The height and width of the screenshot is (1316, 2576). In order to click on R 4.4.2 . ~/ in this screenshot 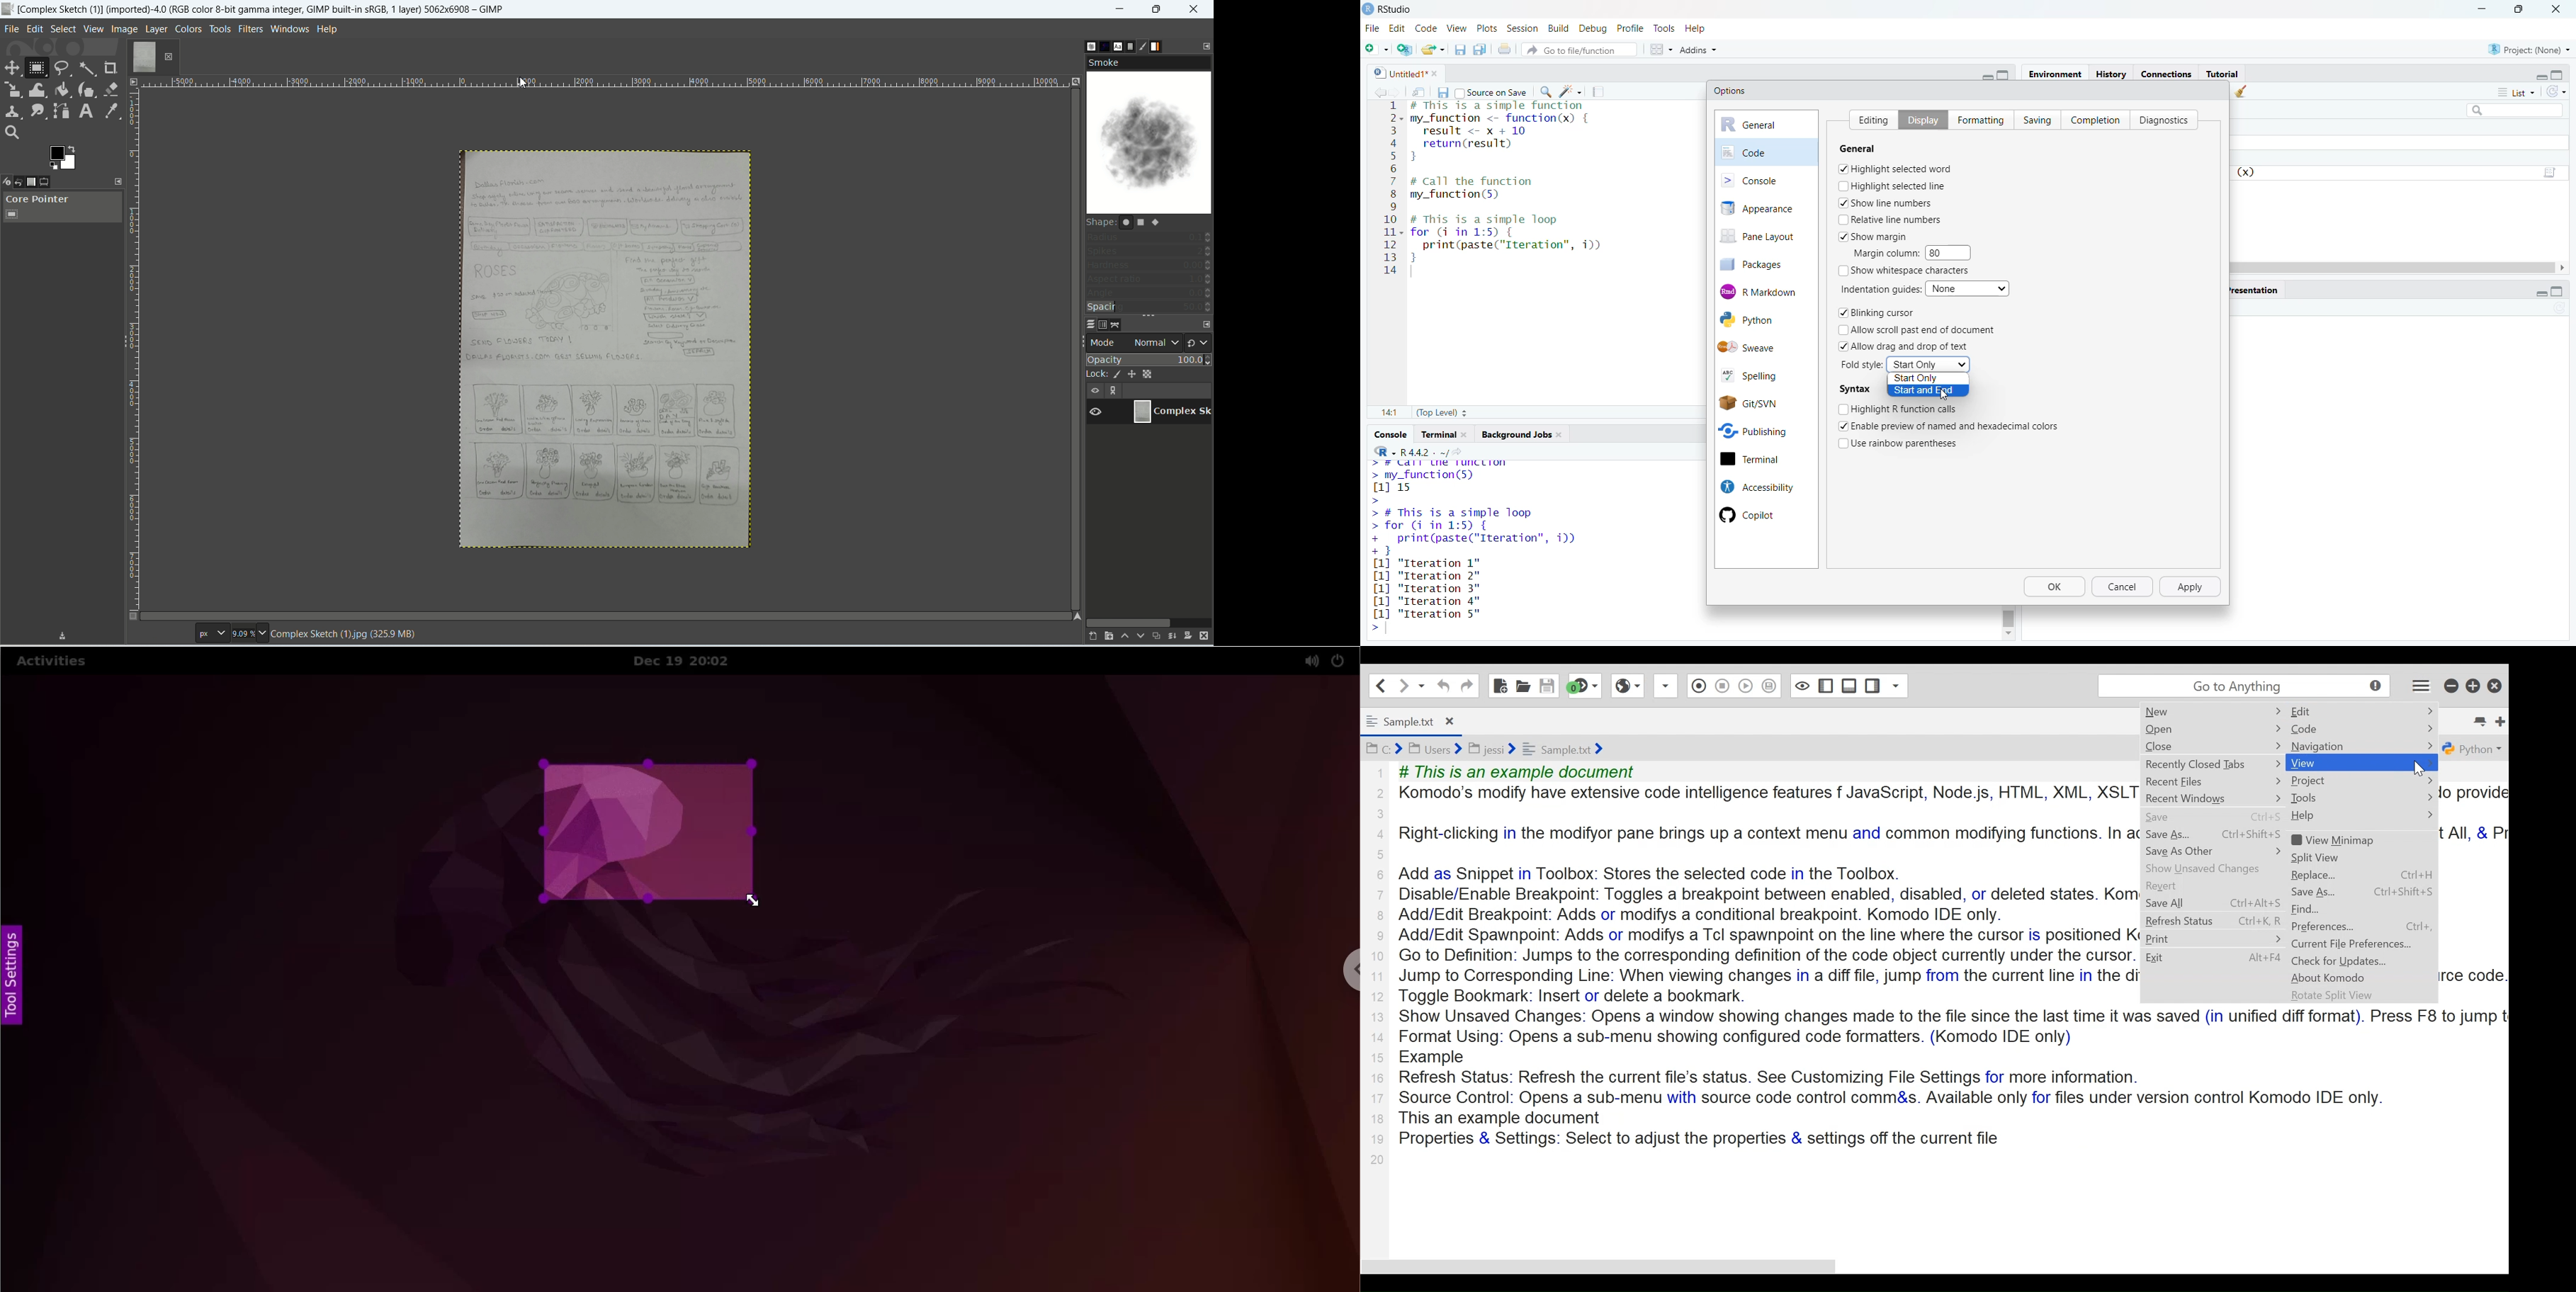, I will do `click(1425, 451)`.